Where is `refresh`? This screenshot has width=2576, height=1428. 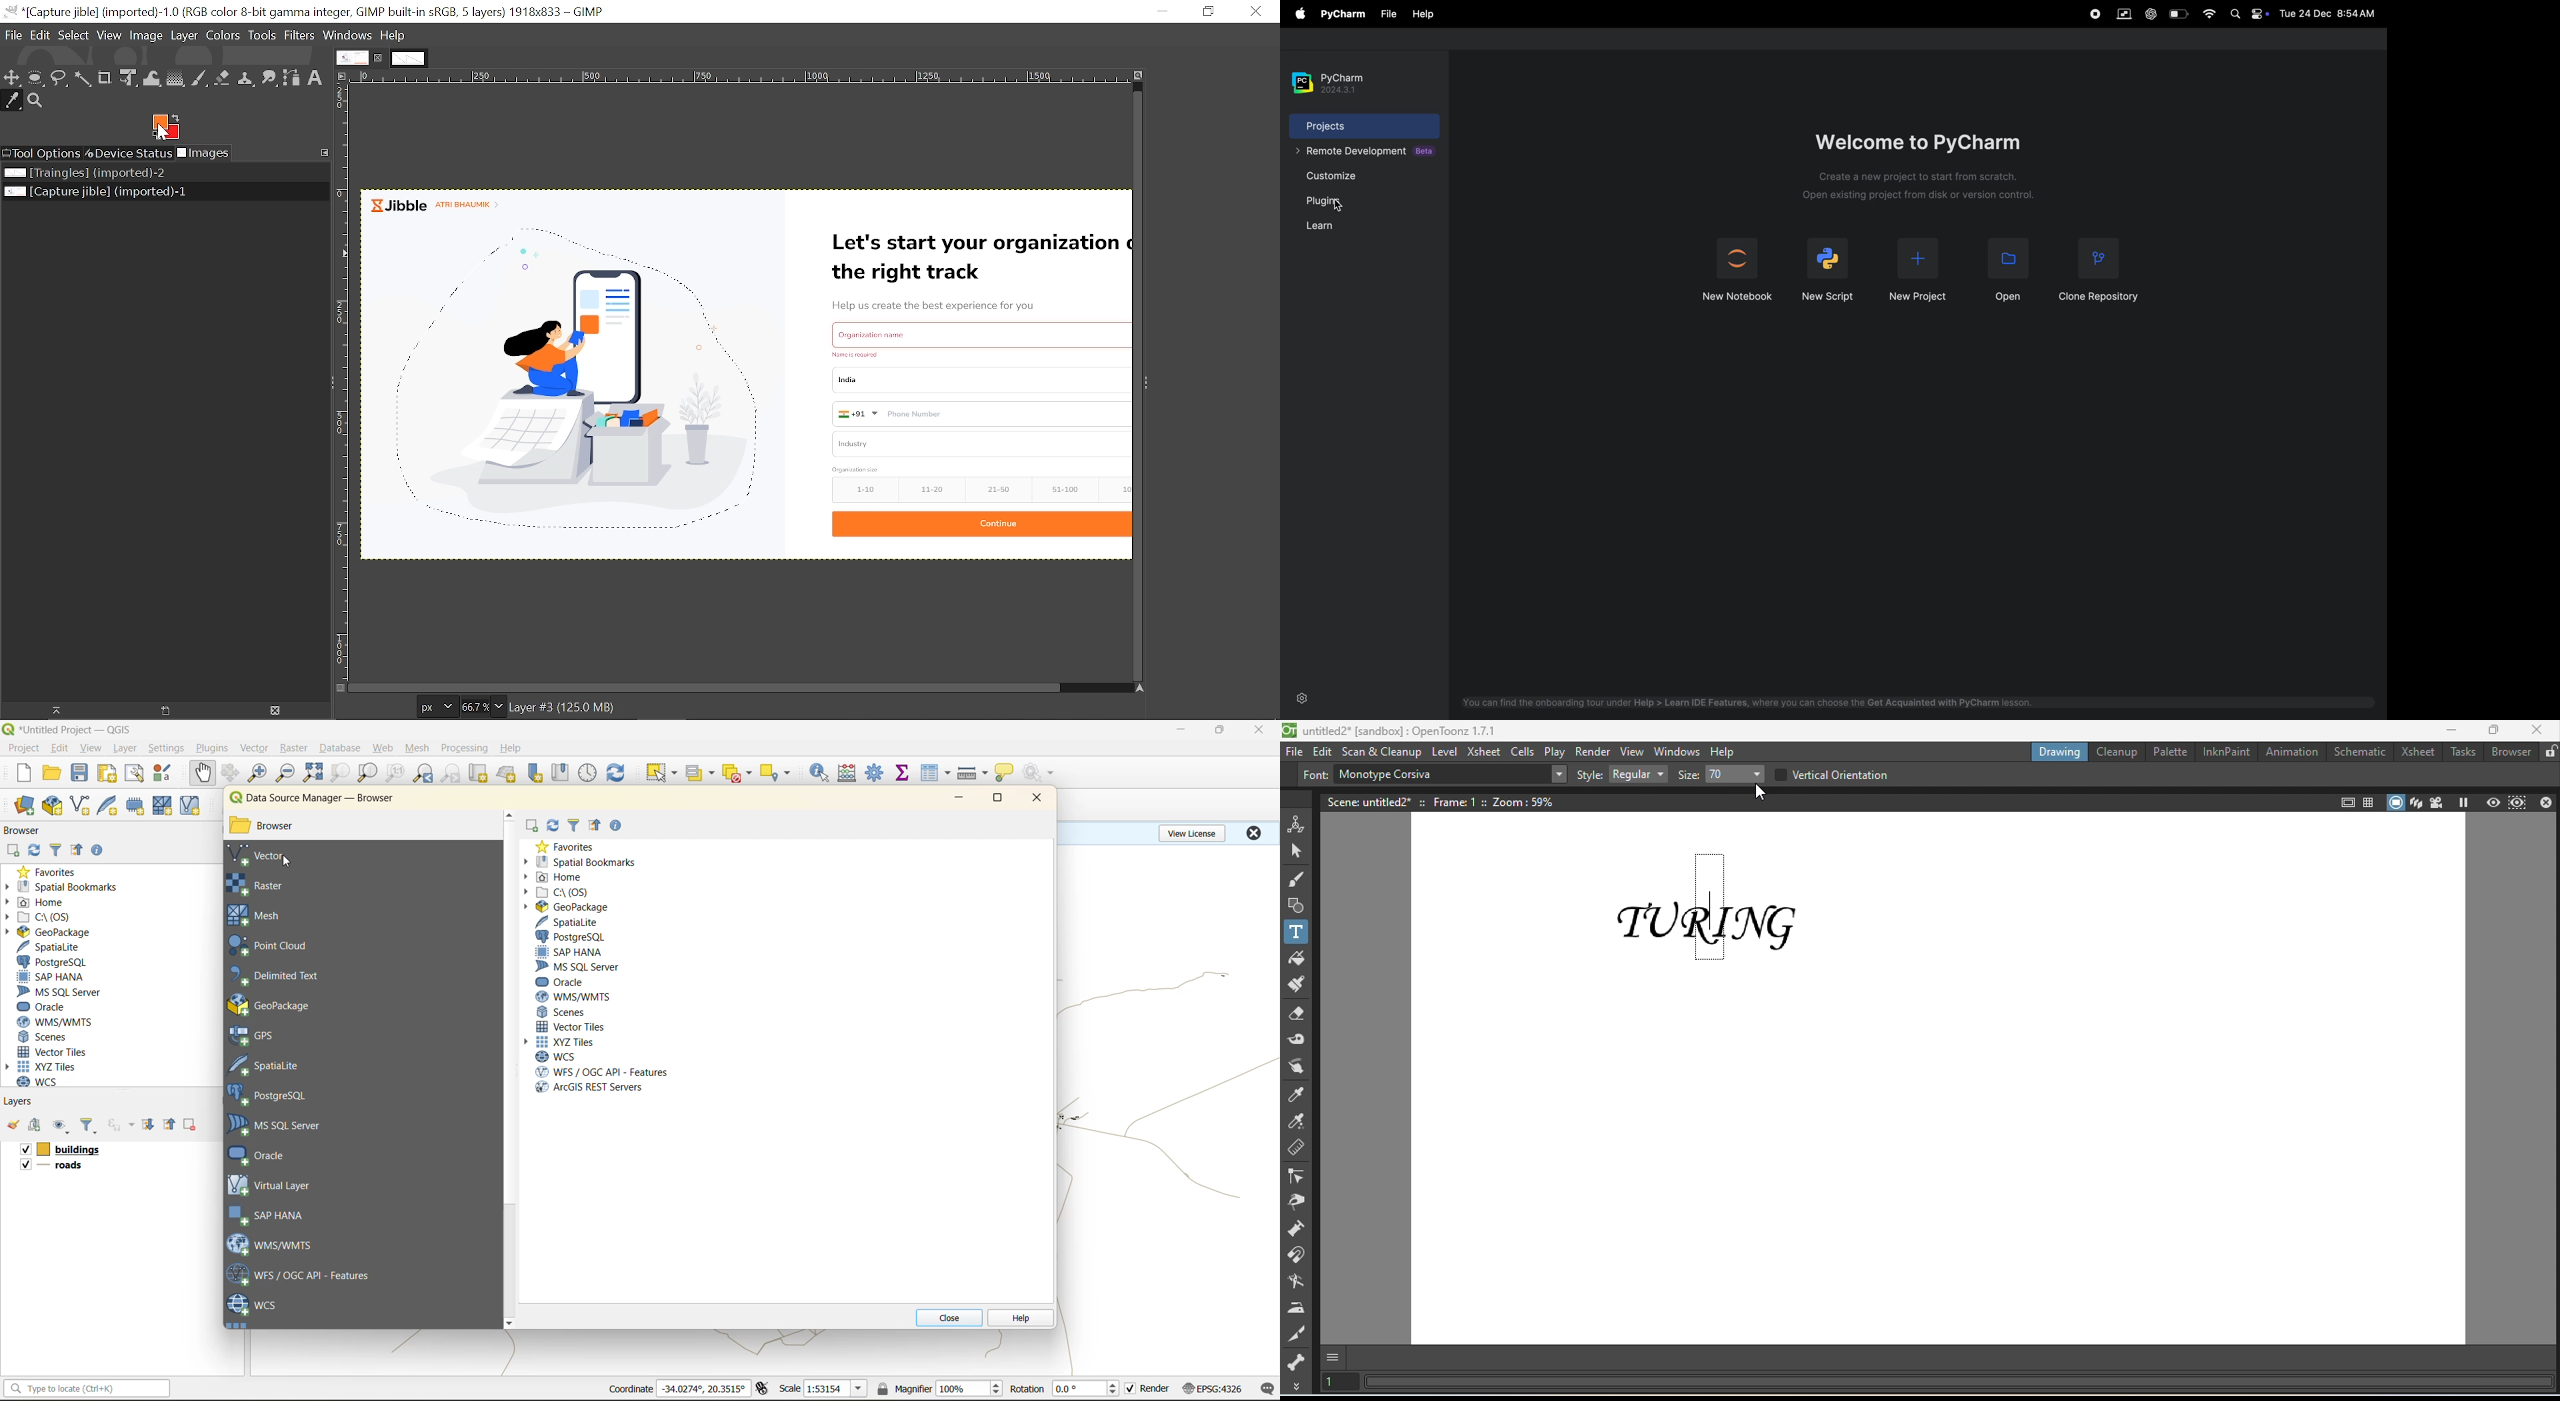 refresh is located at coordinates (553, 825).